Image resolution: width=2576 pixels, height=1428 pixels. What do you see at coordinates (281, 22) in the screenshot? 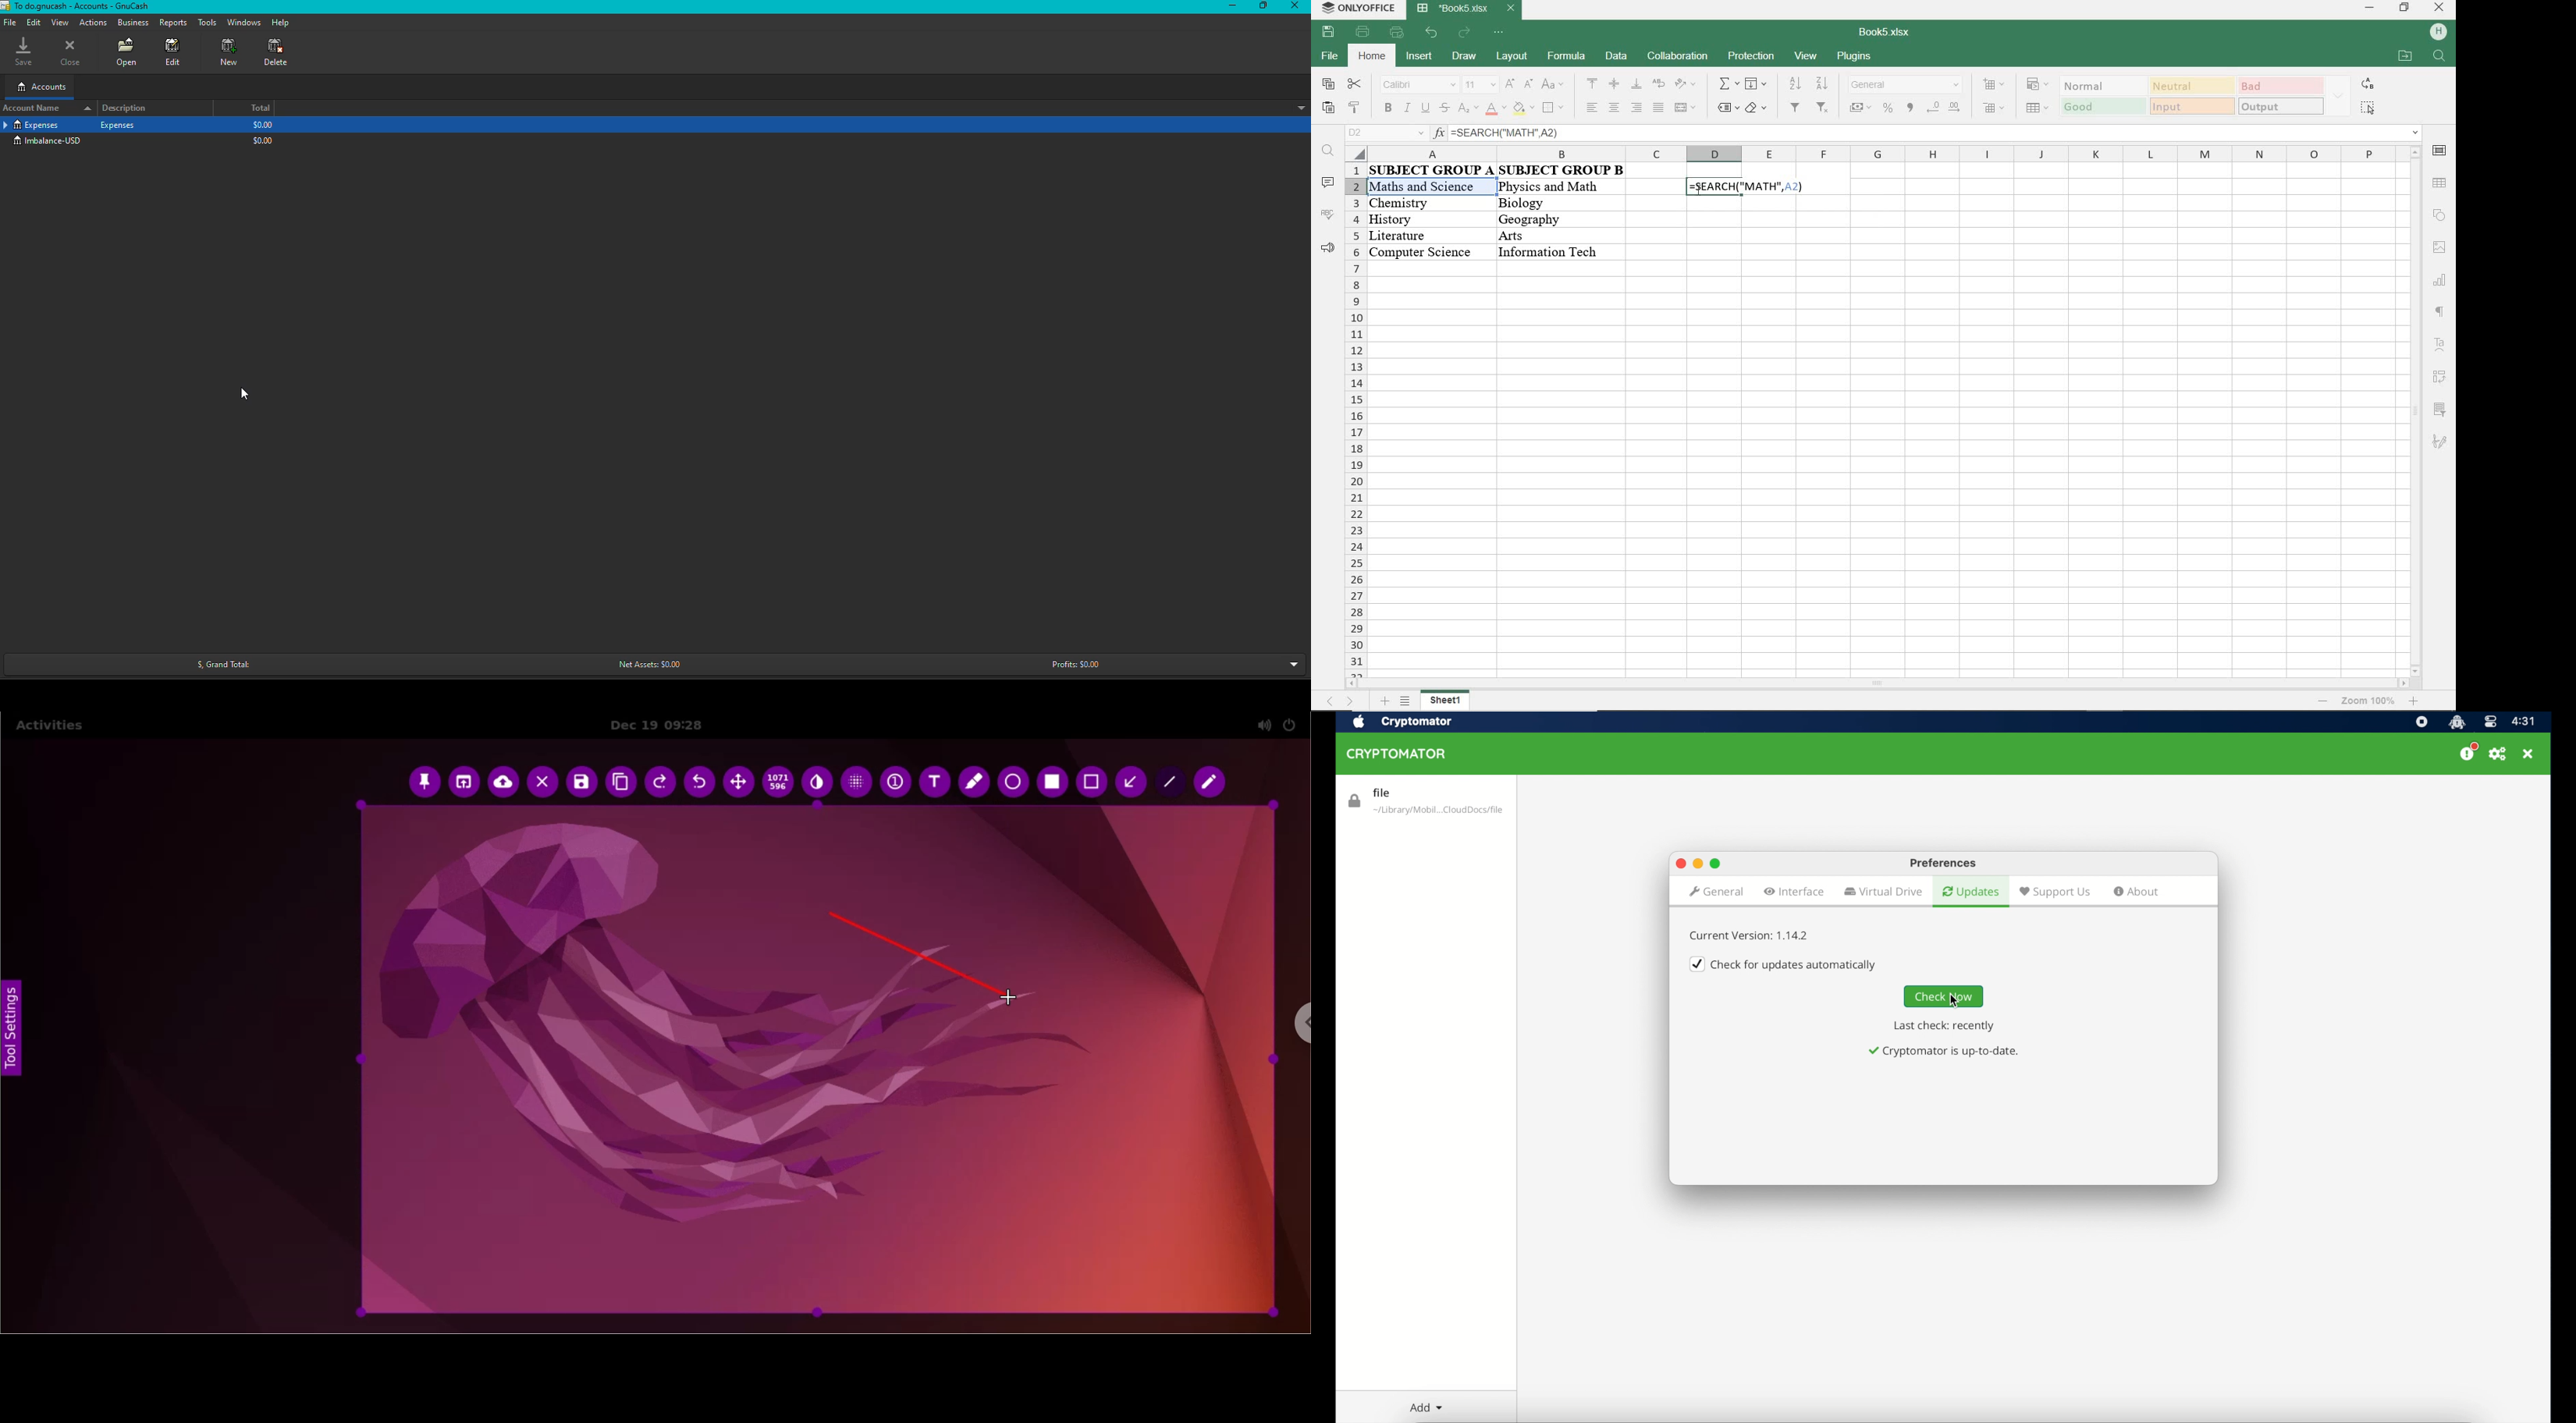
I see `Help` at bounding box center [281, 22].